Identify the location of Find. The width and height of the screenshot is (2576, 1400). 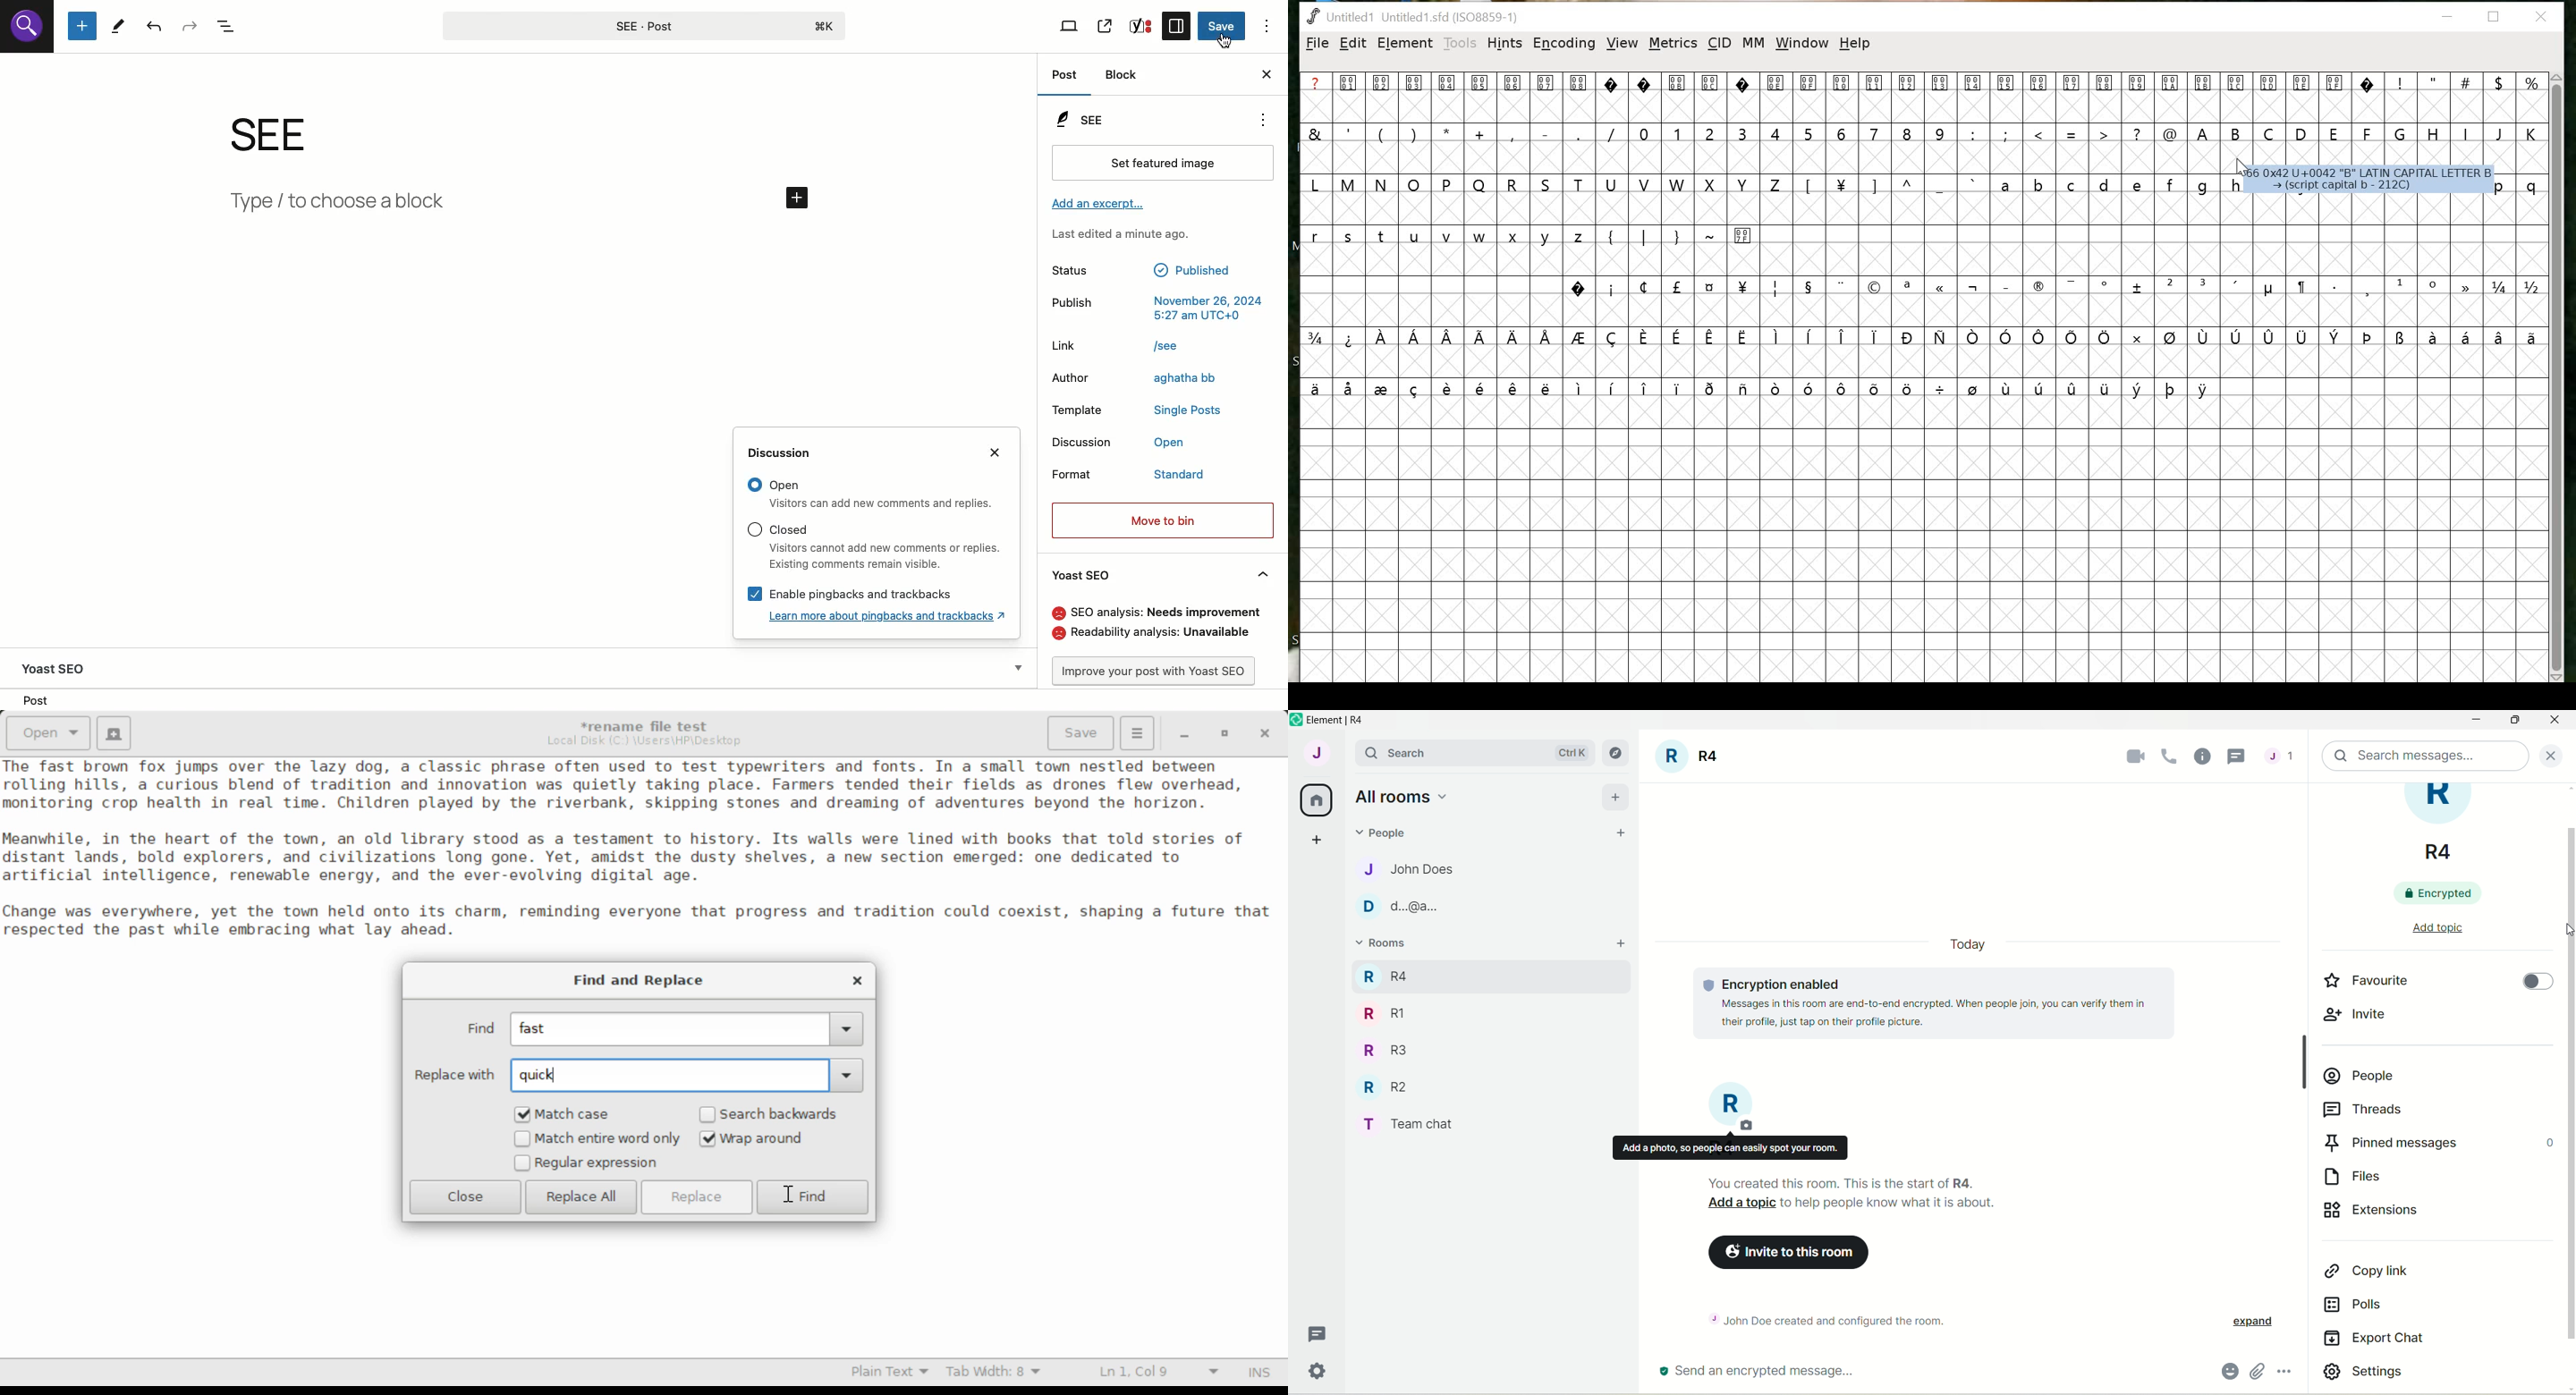
(814, 1197).